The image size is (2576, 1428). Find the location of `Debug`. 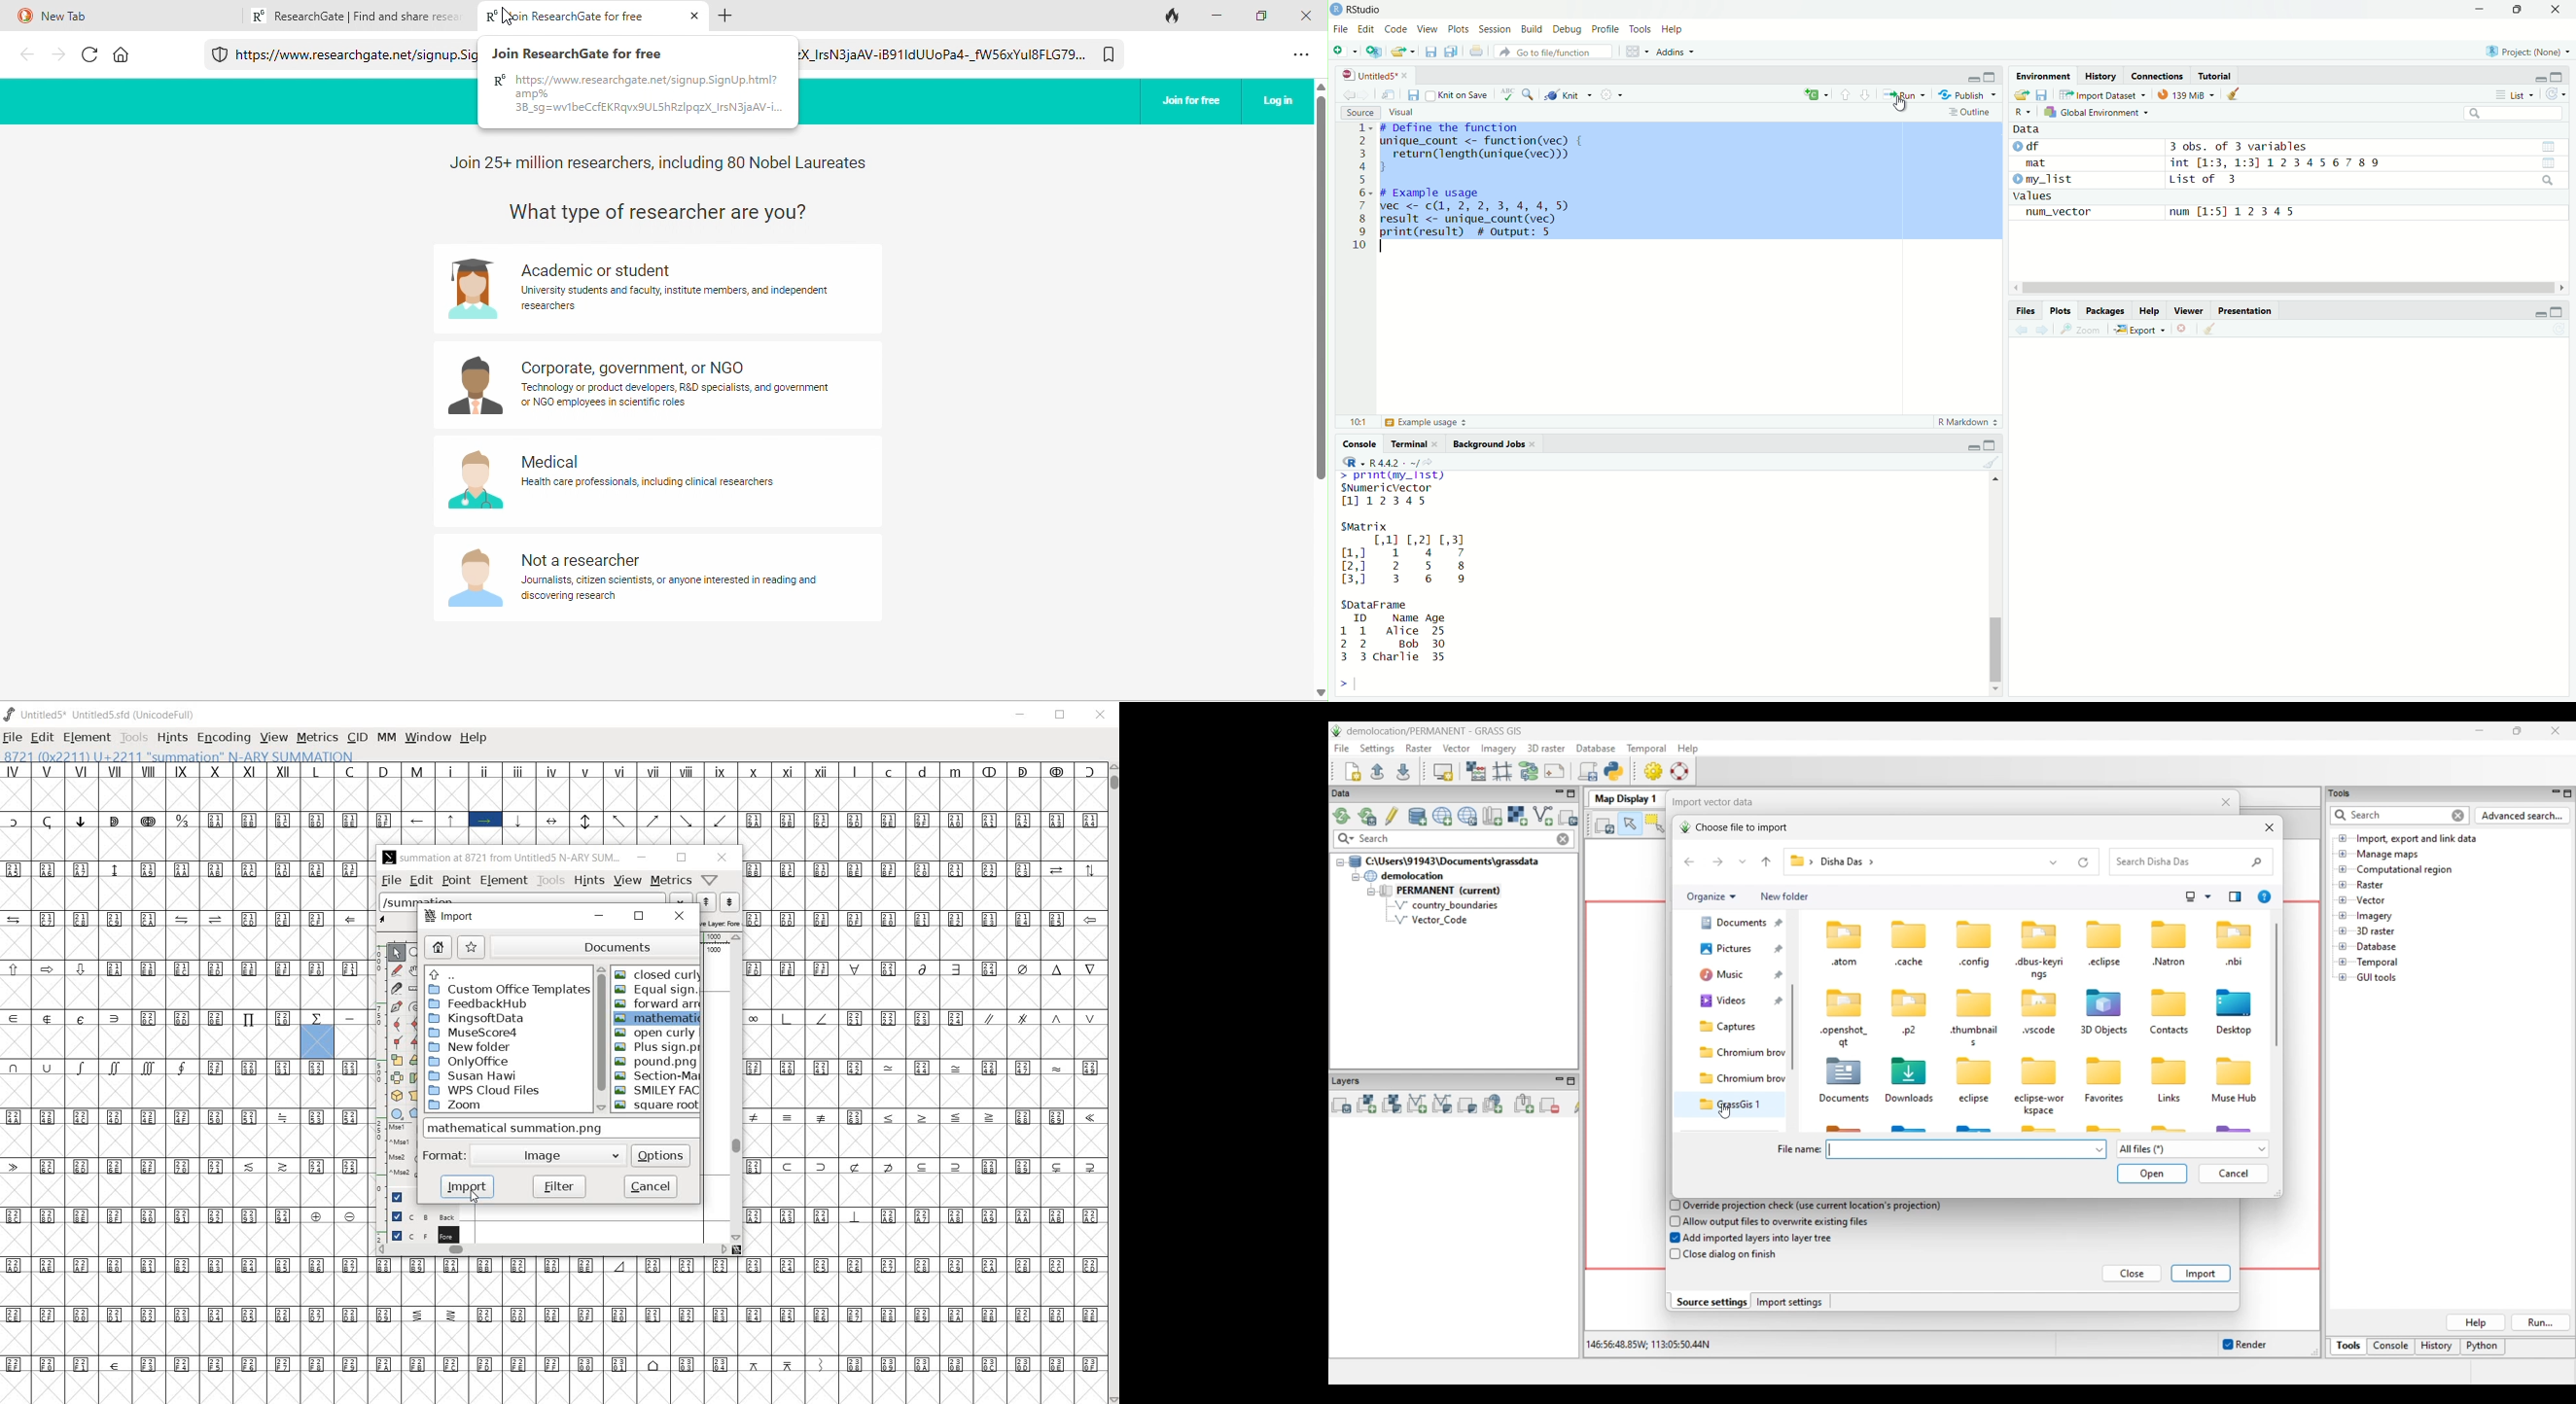

Debug is located at coordinates (1568, 29).